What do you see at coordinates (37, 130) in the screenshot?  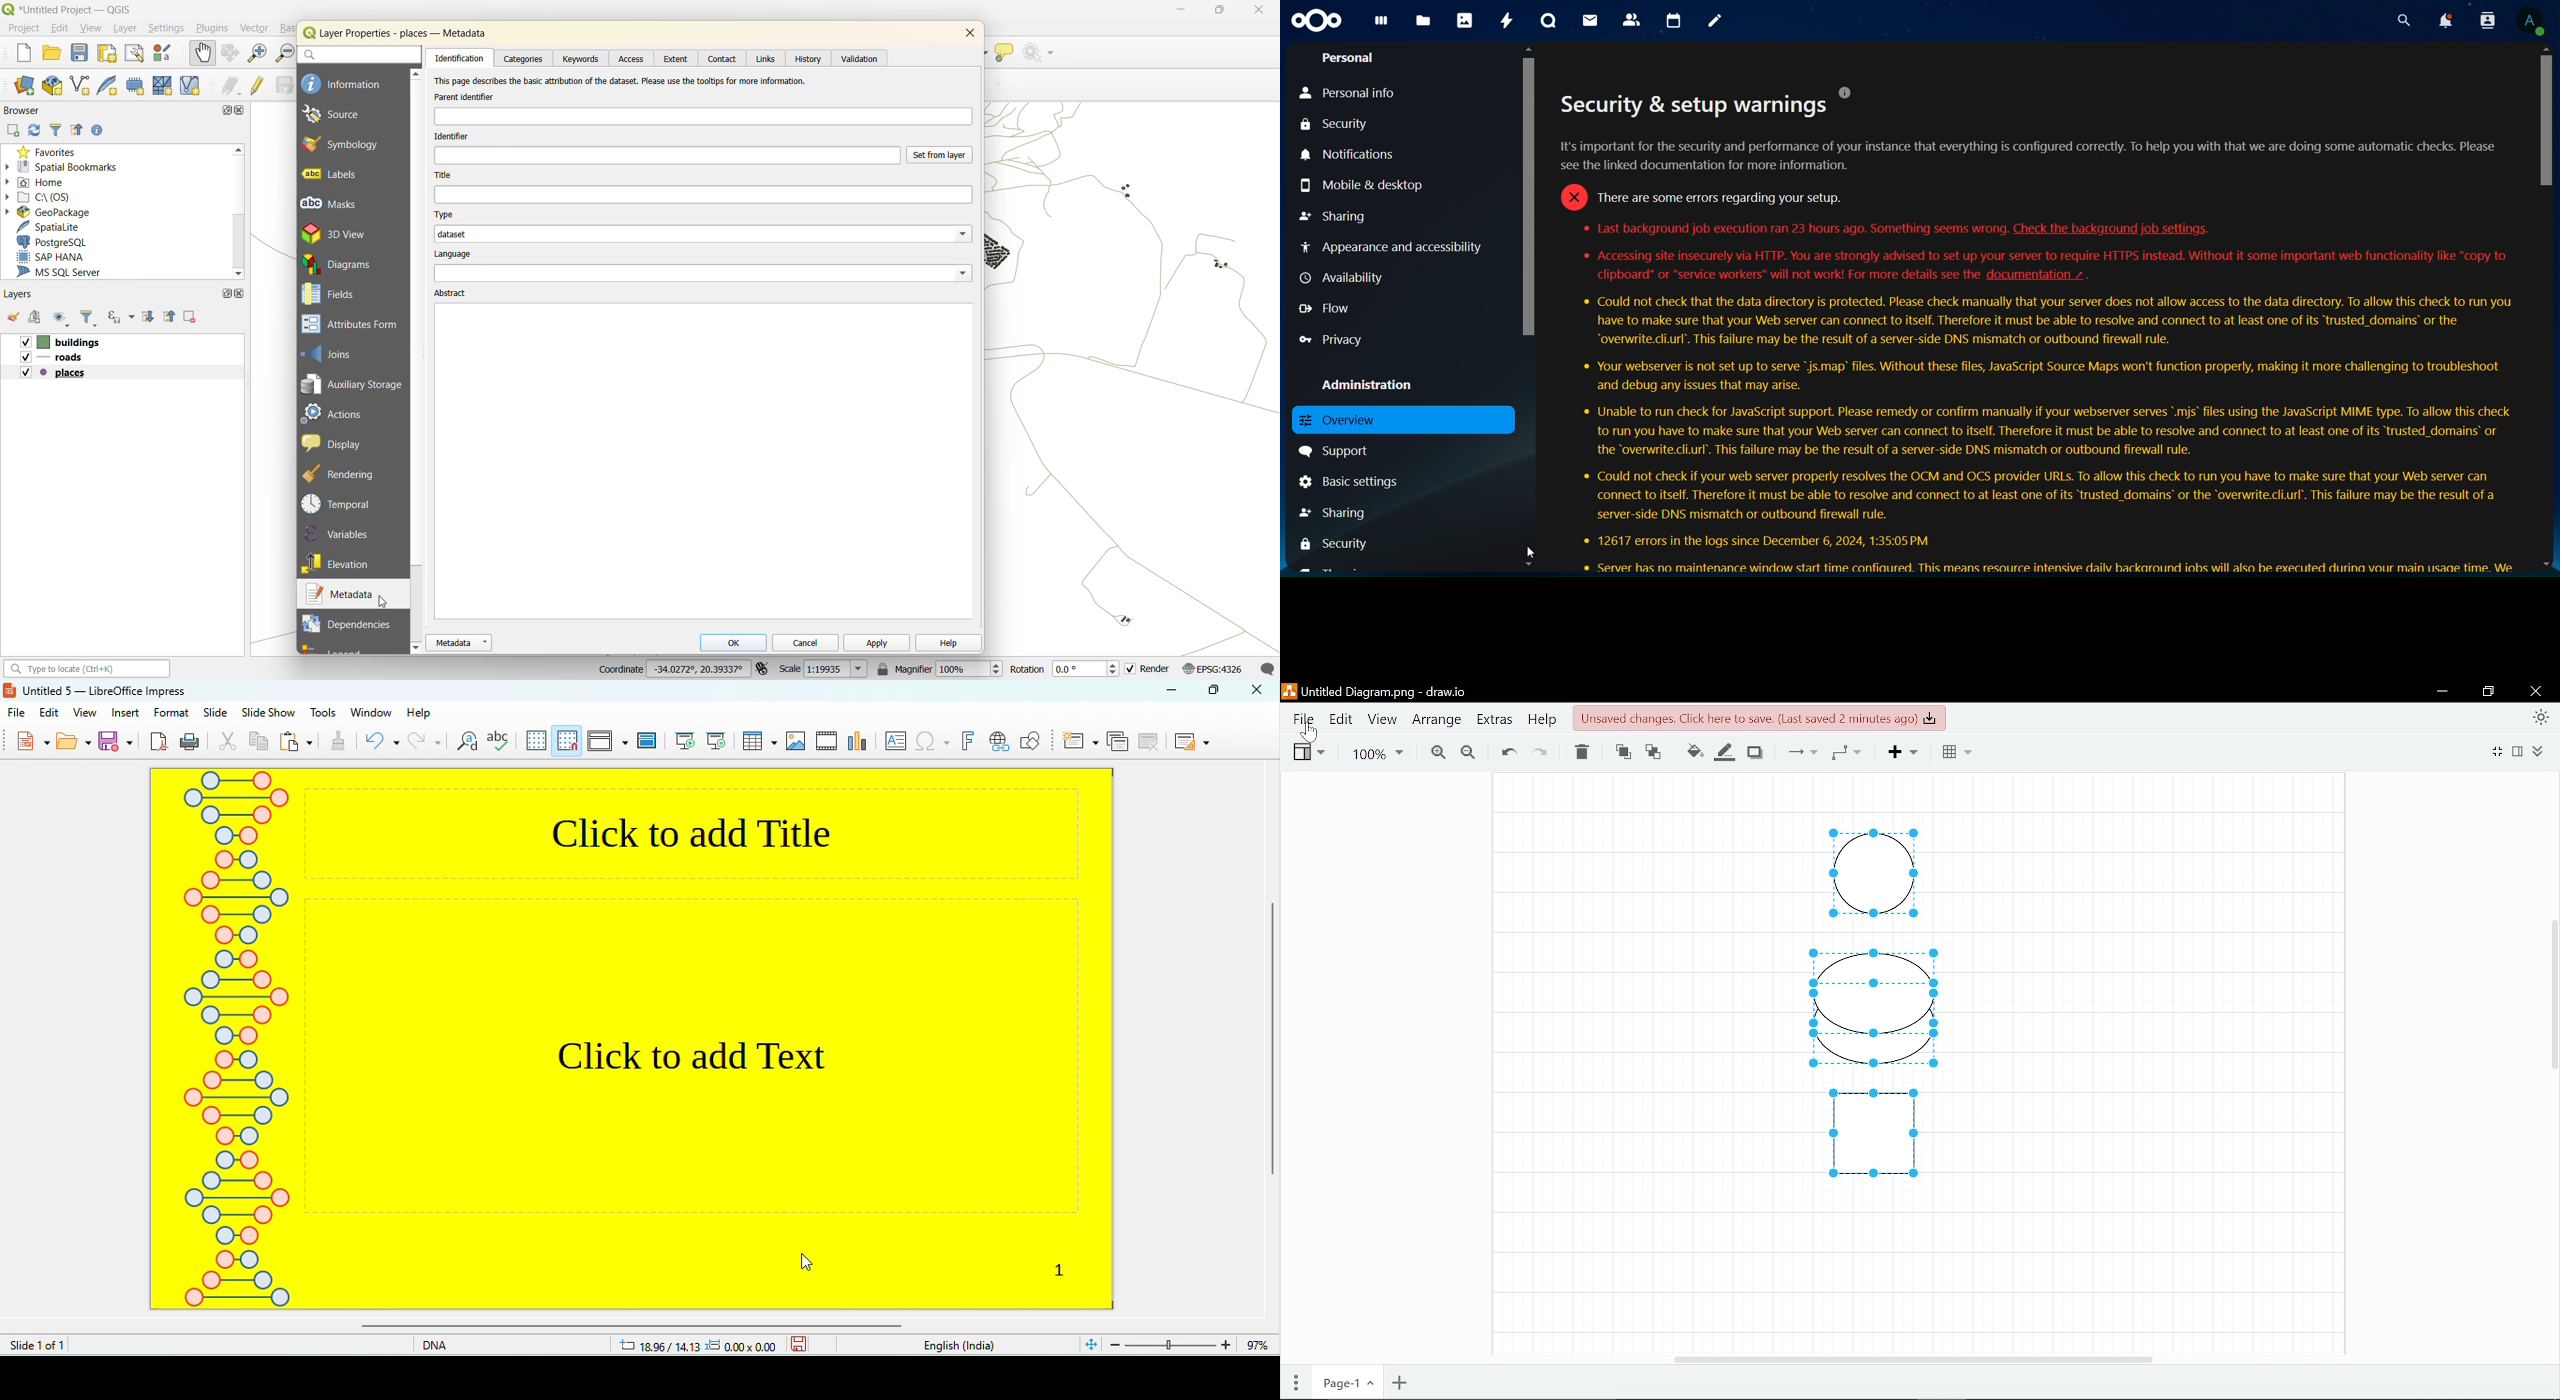 I see `refresh` at bounding box center [37, 130].